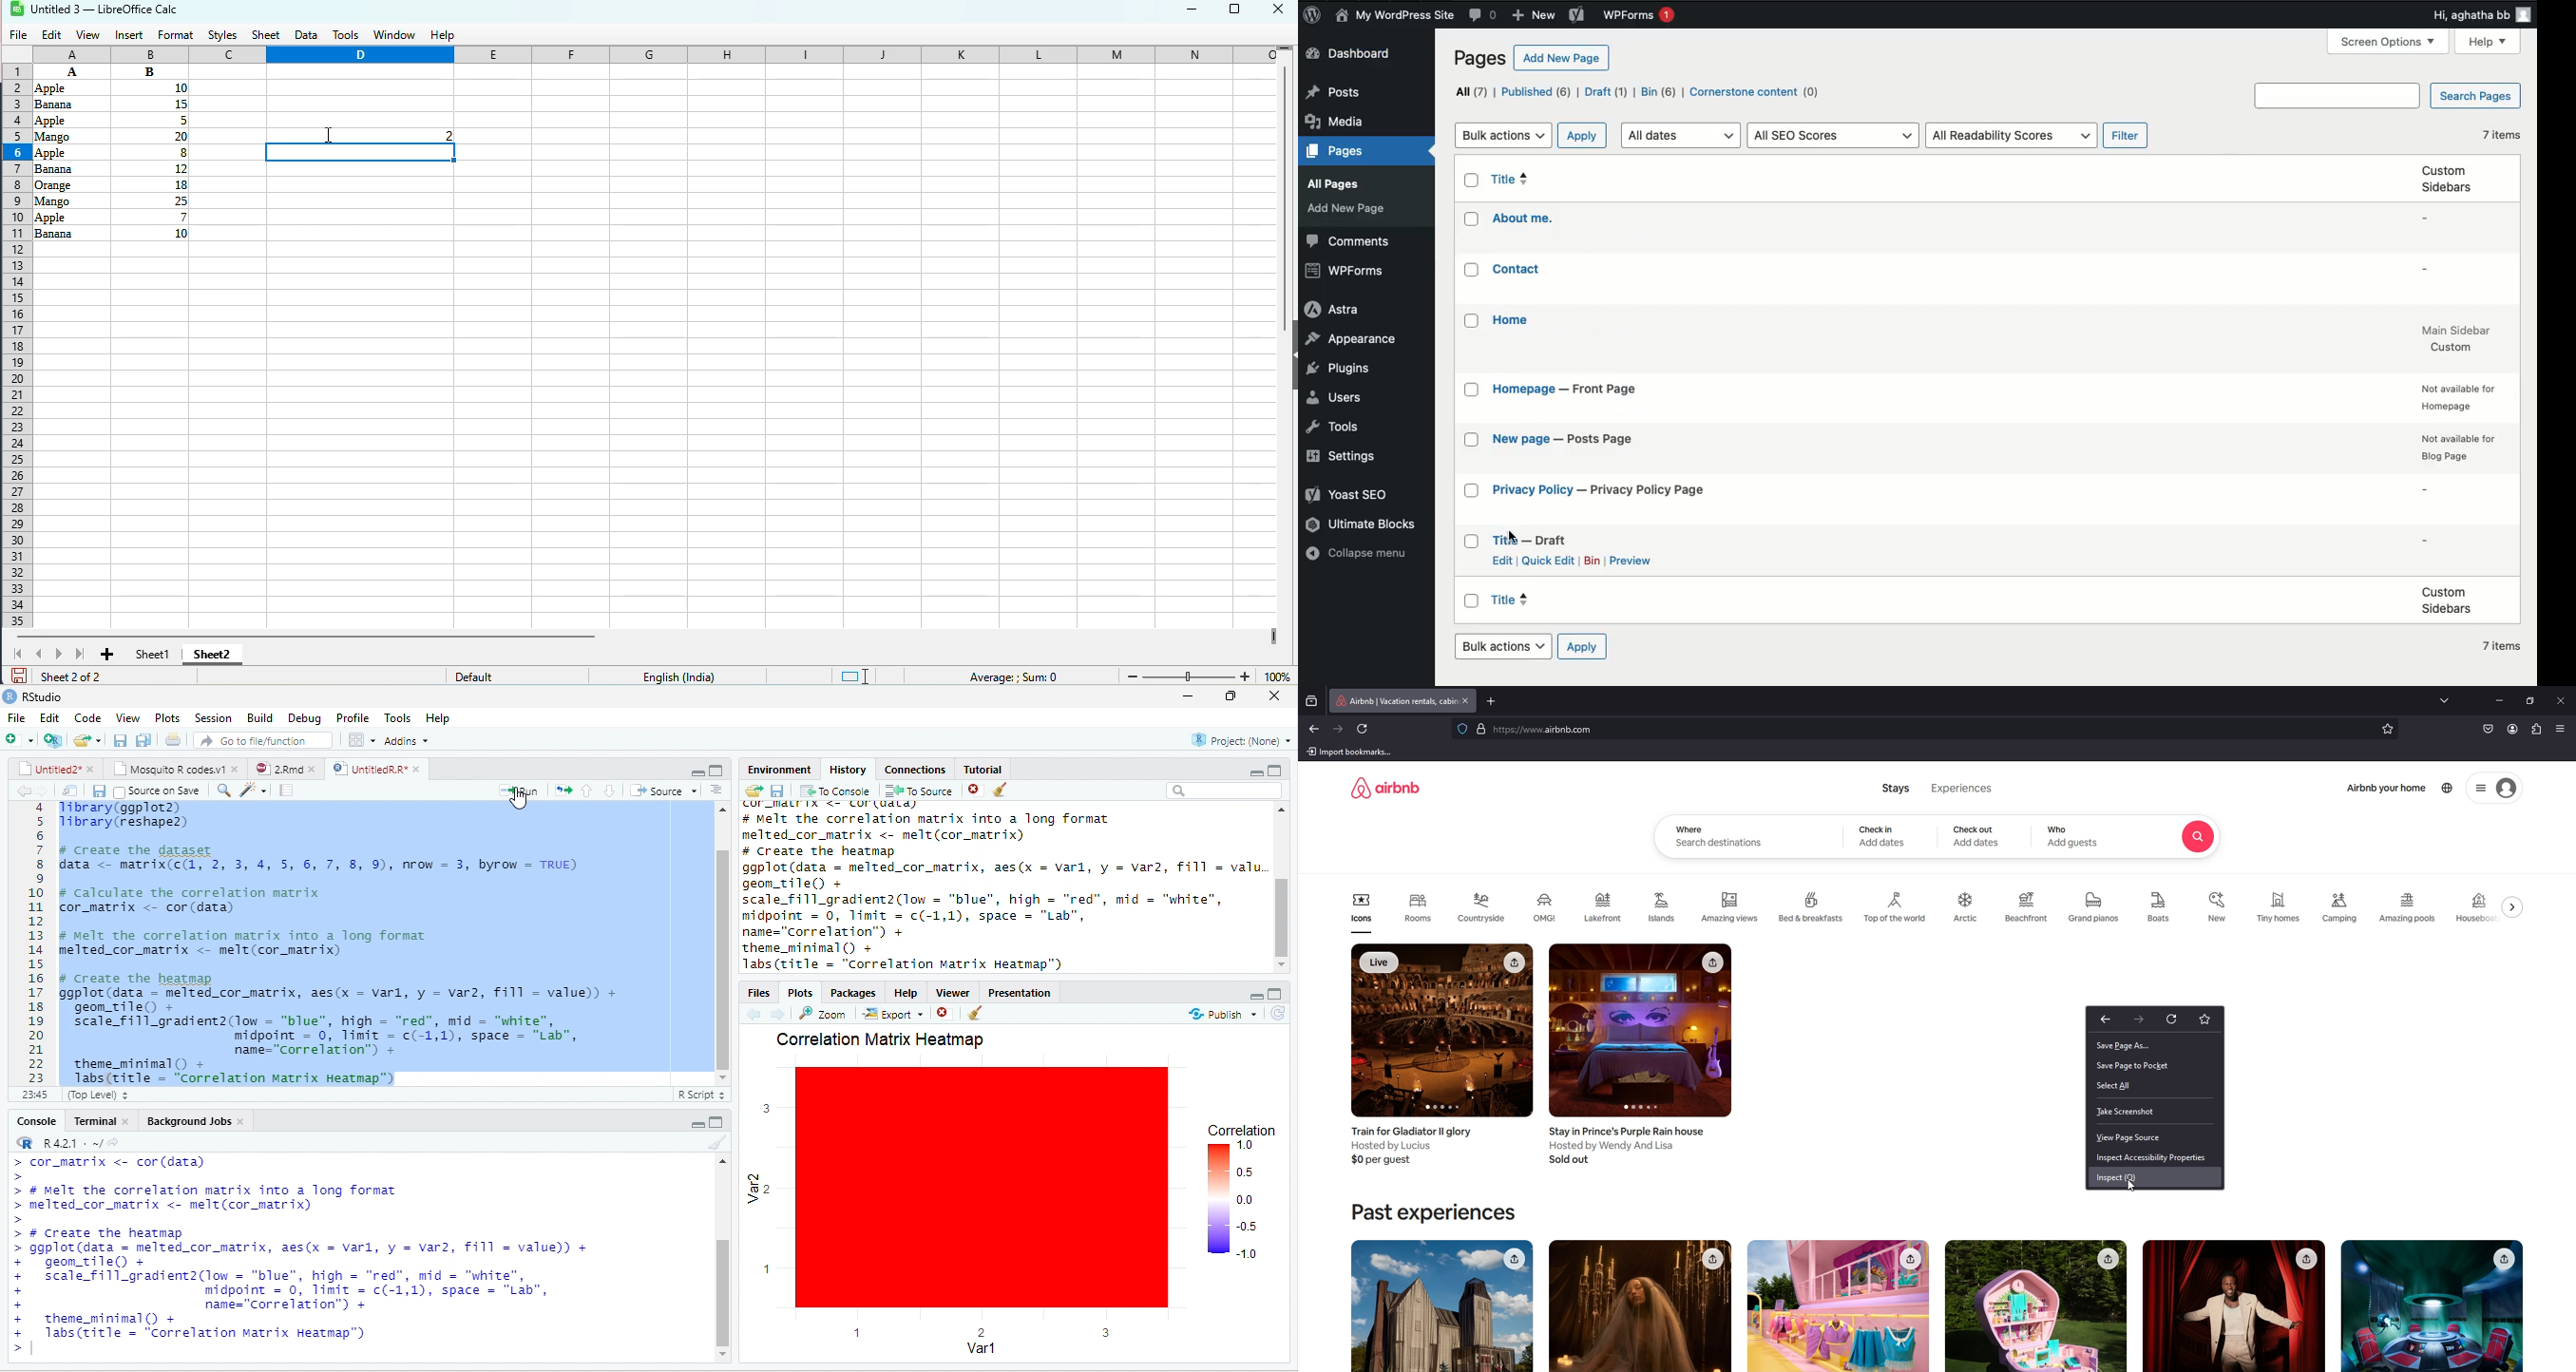 Image resolution: width=2576 pixels, height=1372 pixels. Describe the element at coordinates (105, 1120) in the screenshot. I see `terminal` at that location.